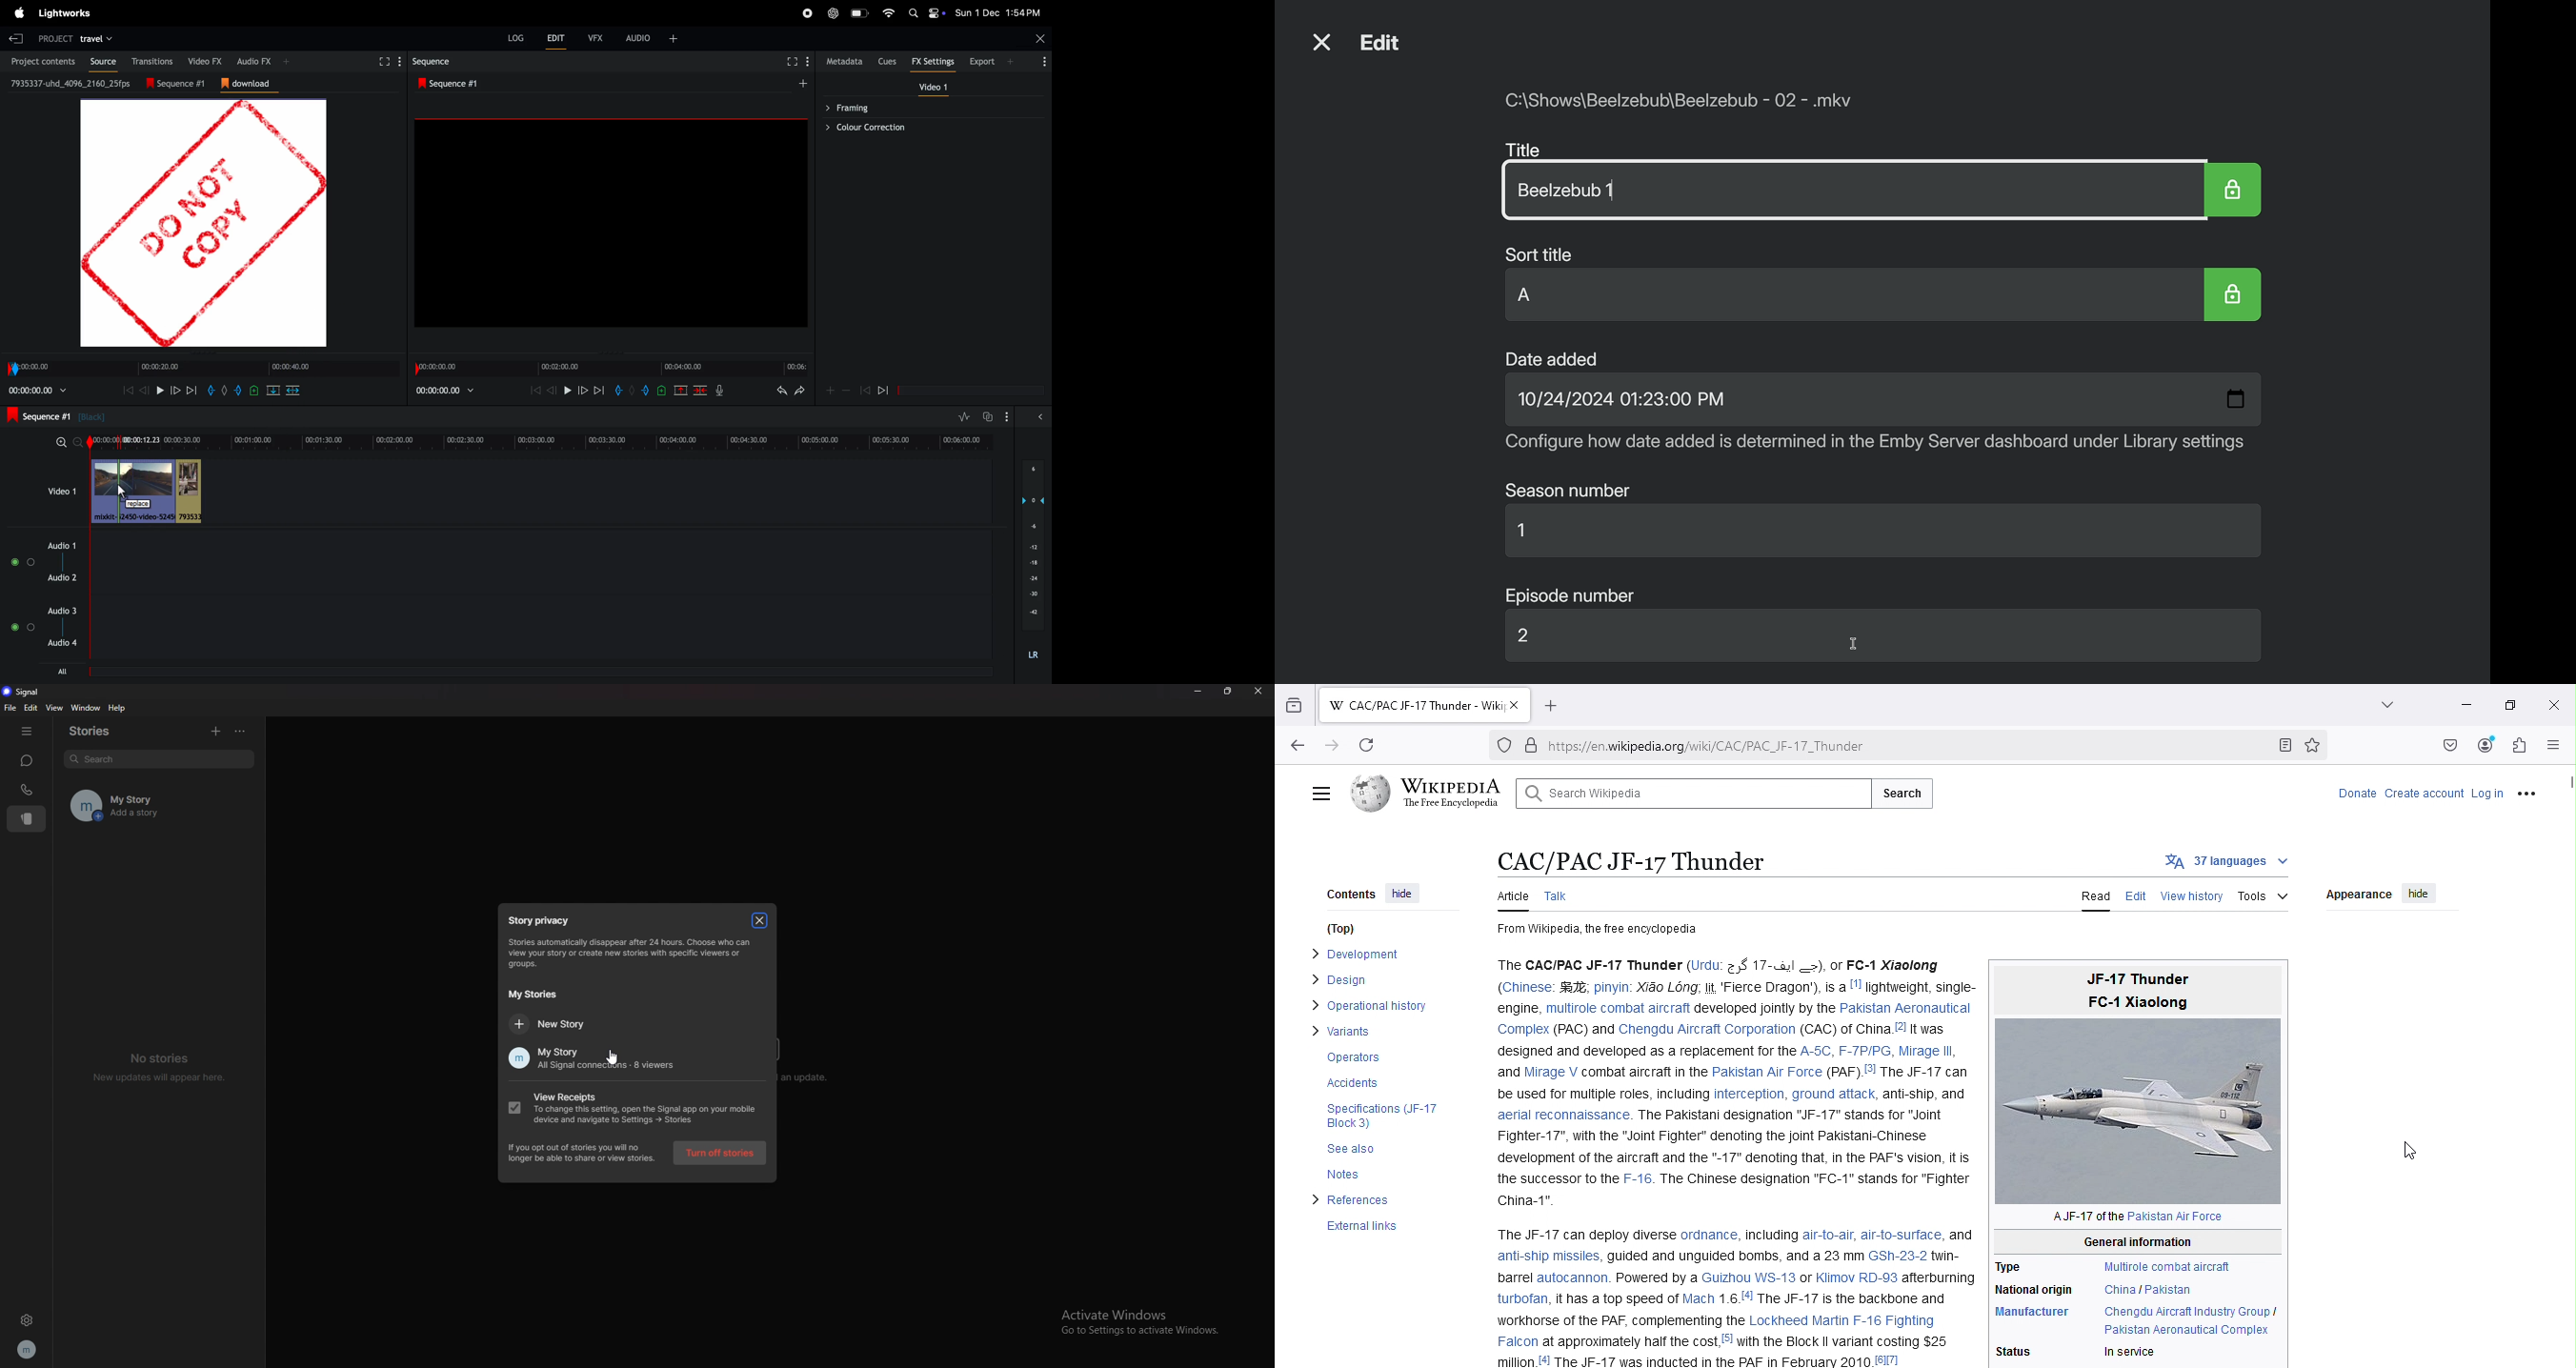  What do you see at coordinates (56, 416) in the screenshot?
I see `sequence #1` at bounding box center [56, 416].